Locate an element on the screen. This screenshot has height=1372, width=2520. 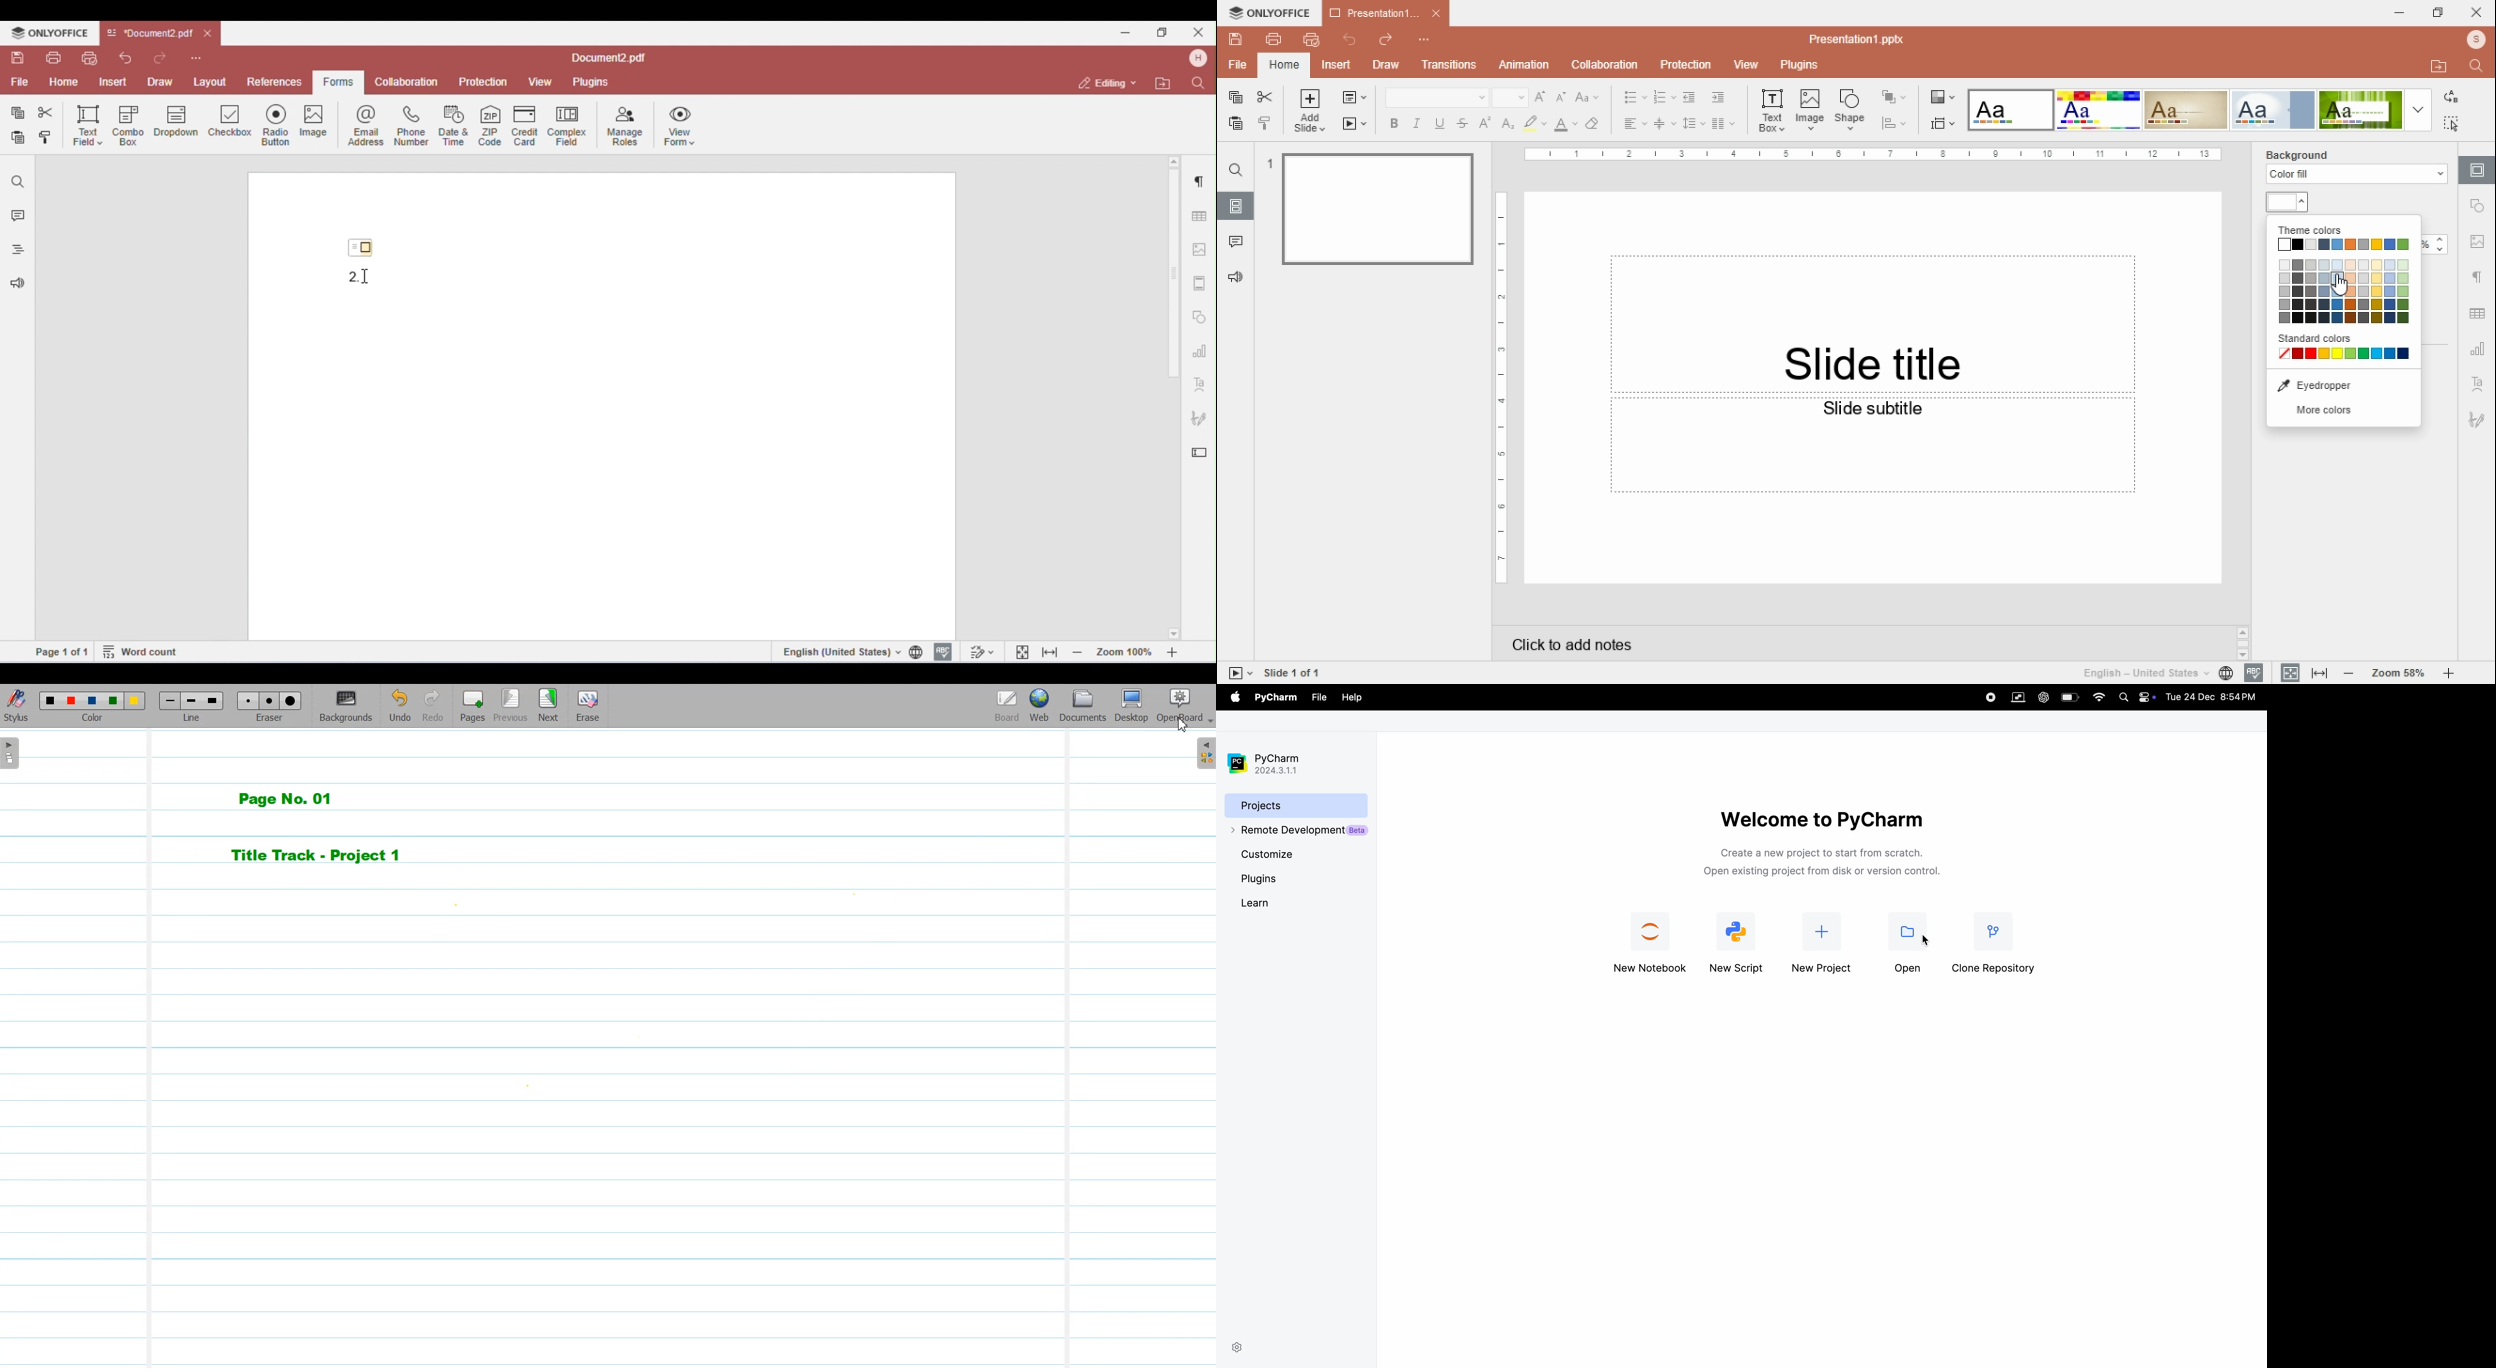
customize is located at coordinates (1296, 855).